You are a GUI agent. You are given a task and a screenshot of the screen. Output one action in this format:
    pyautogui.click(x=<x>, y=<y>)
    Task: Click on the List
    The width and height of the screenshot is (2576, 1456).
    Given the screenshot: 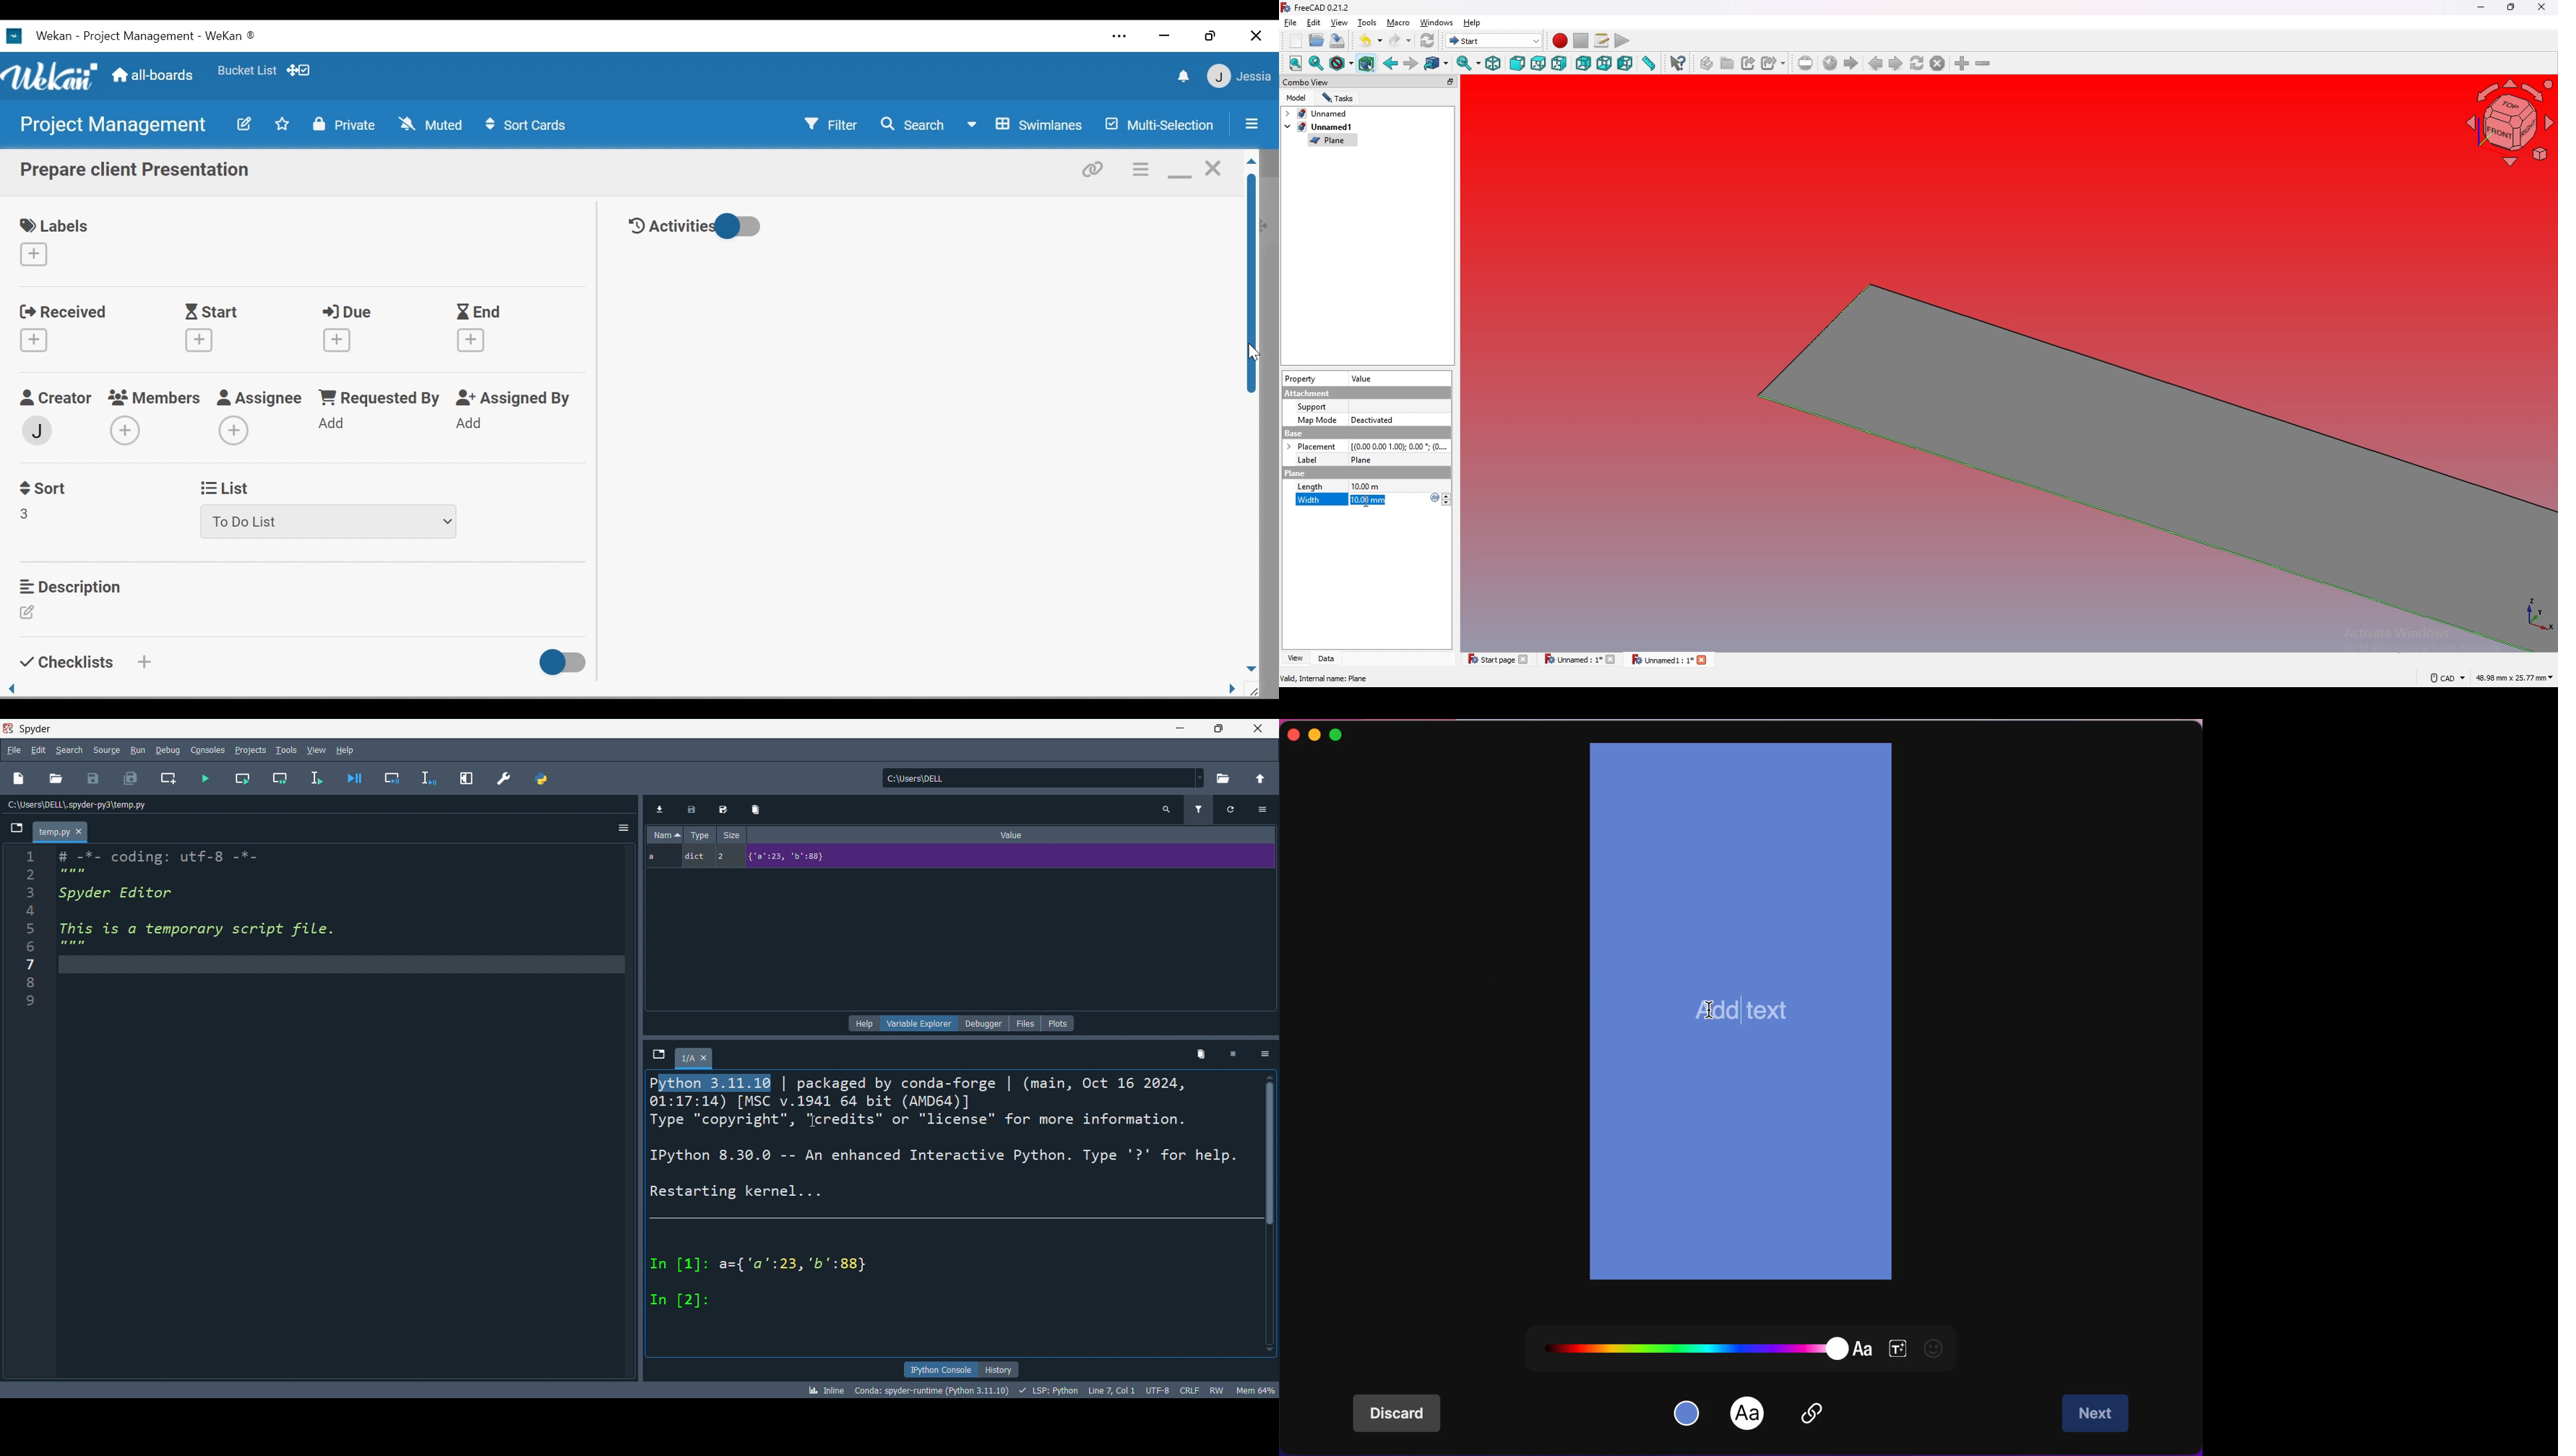 What is the action you would take?
    pyautogui.click(x=223, y=488)
    